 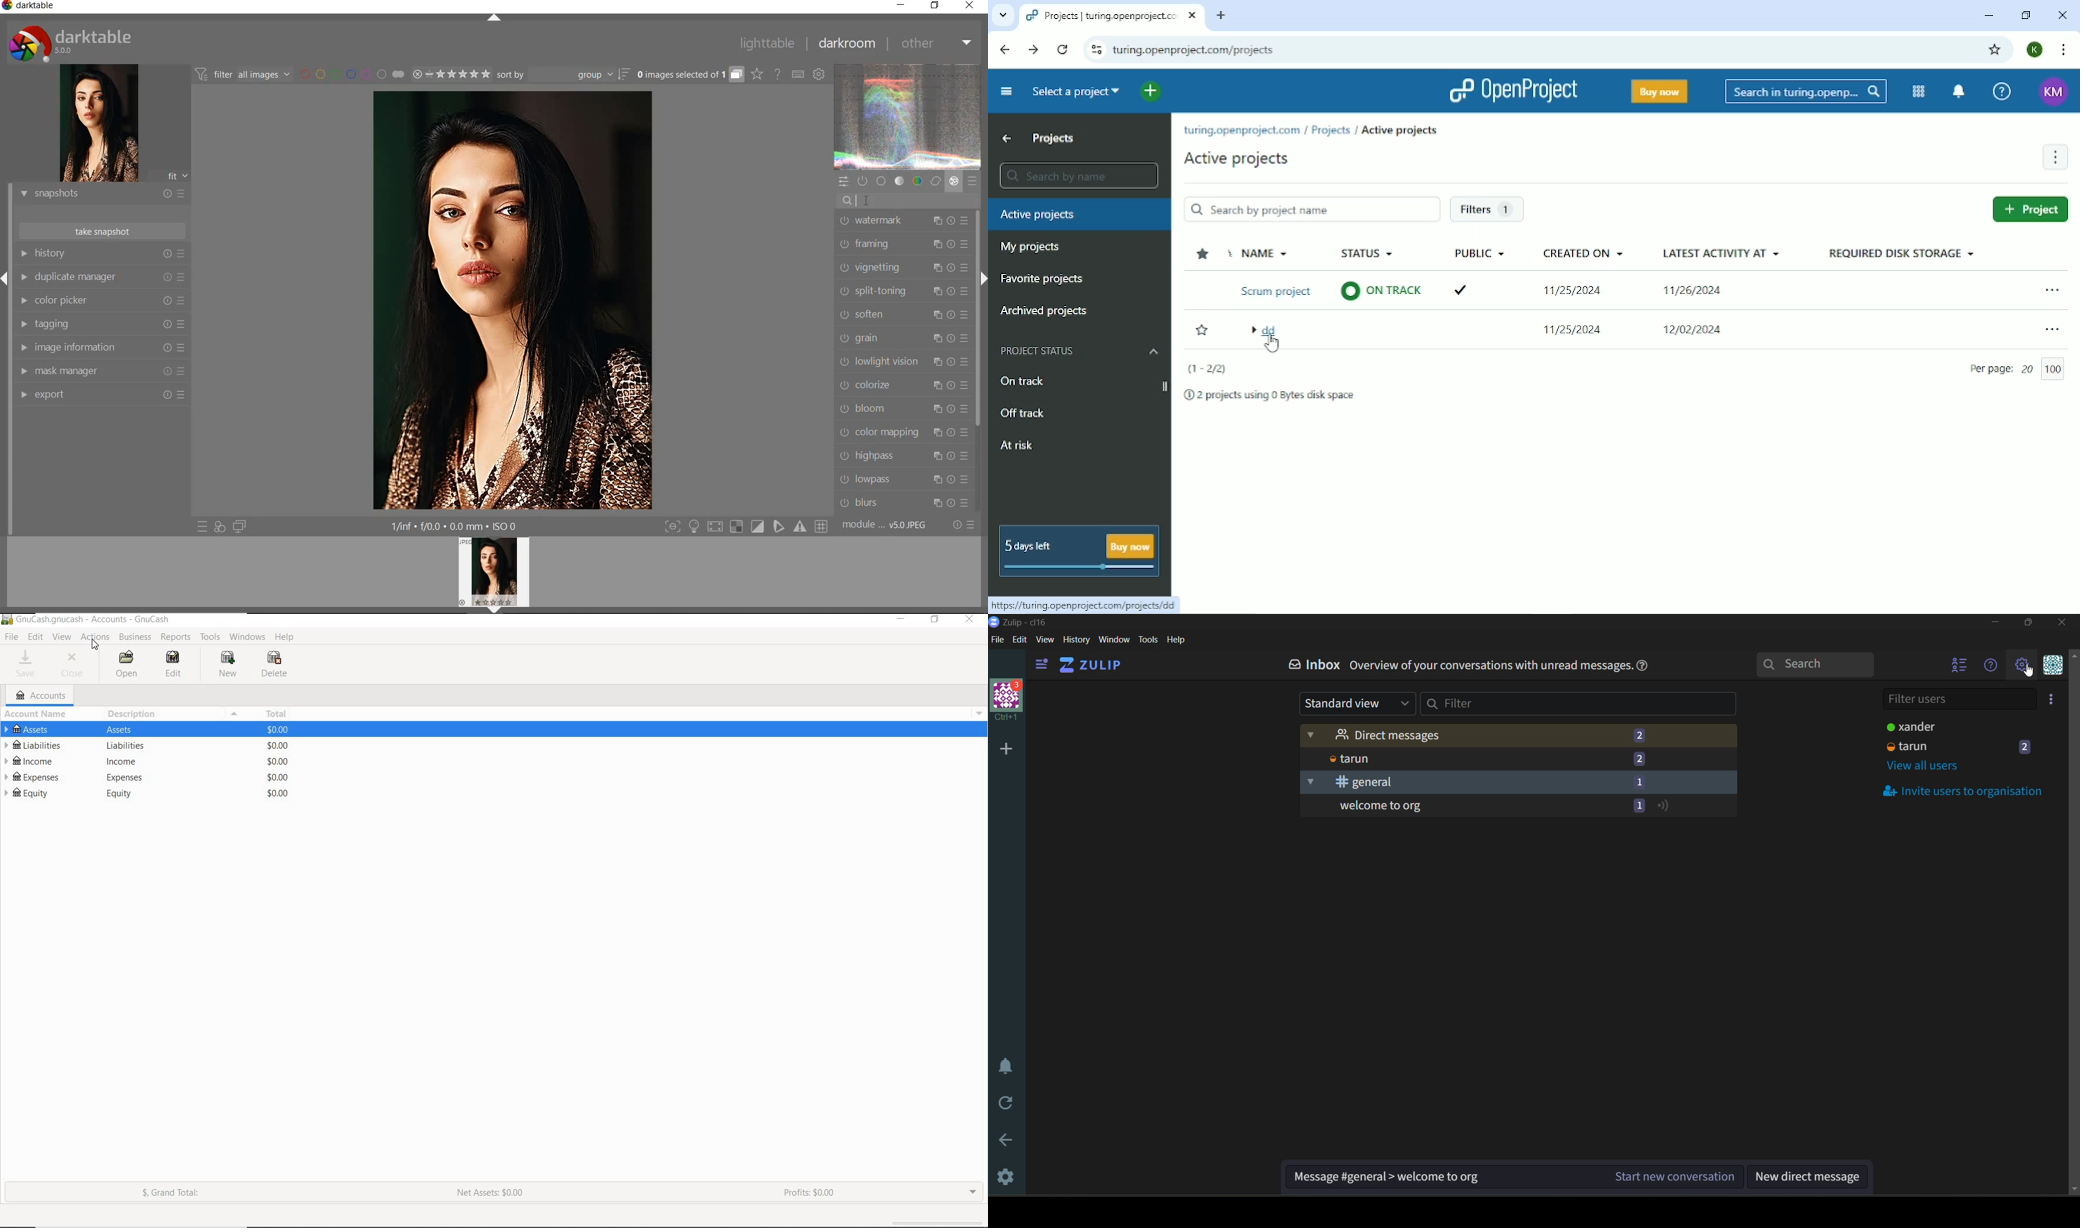 What do you see at coordinates (100, 195) in the screenshot?
I see `SNAPSHOTS` at bounding box center [100, 195].